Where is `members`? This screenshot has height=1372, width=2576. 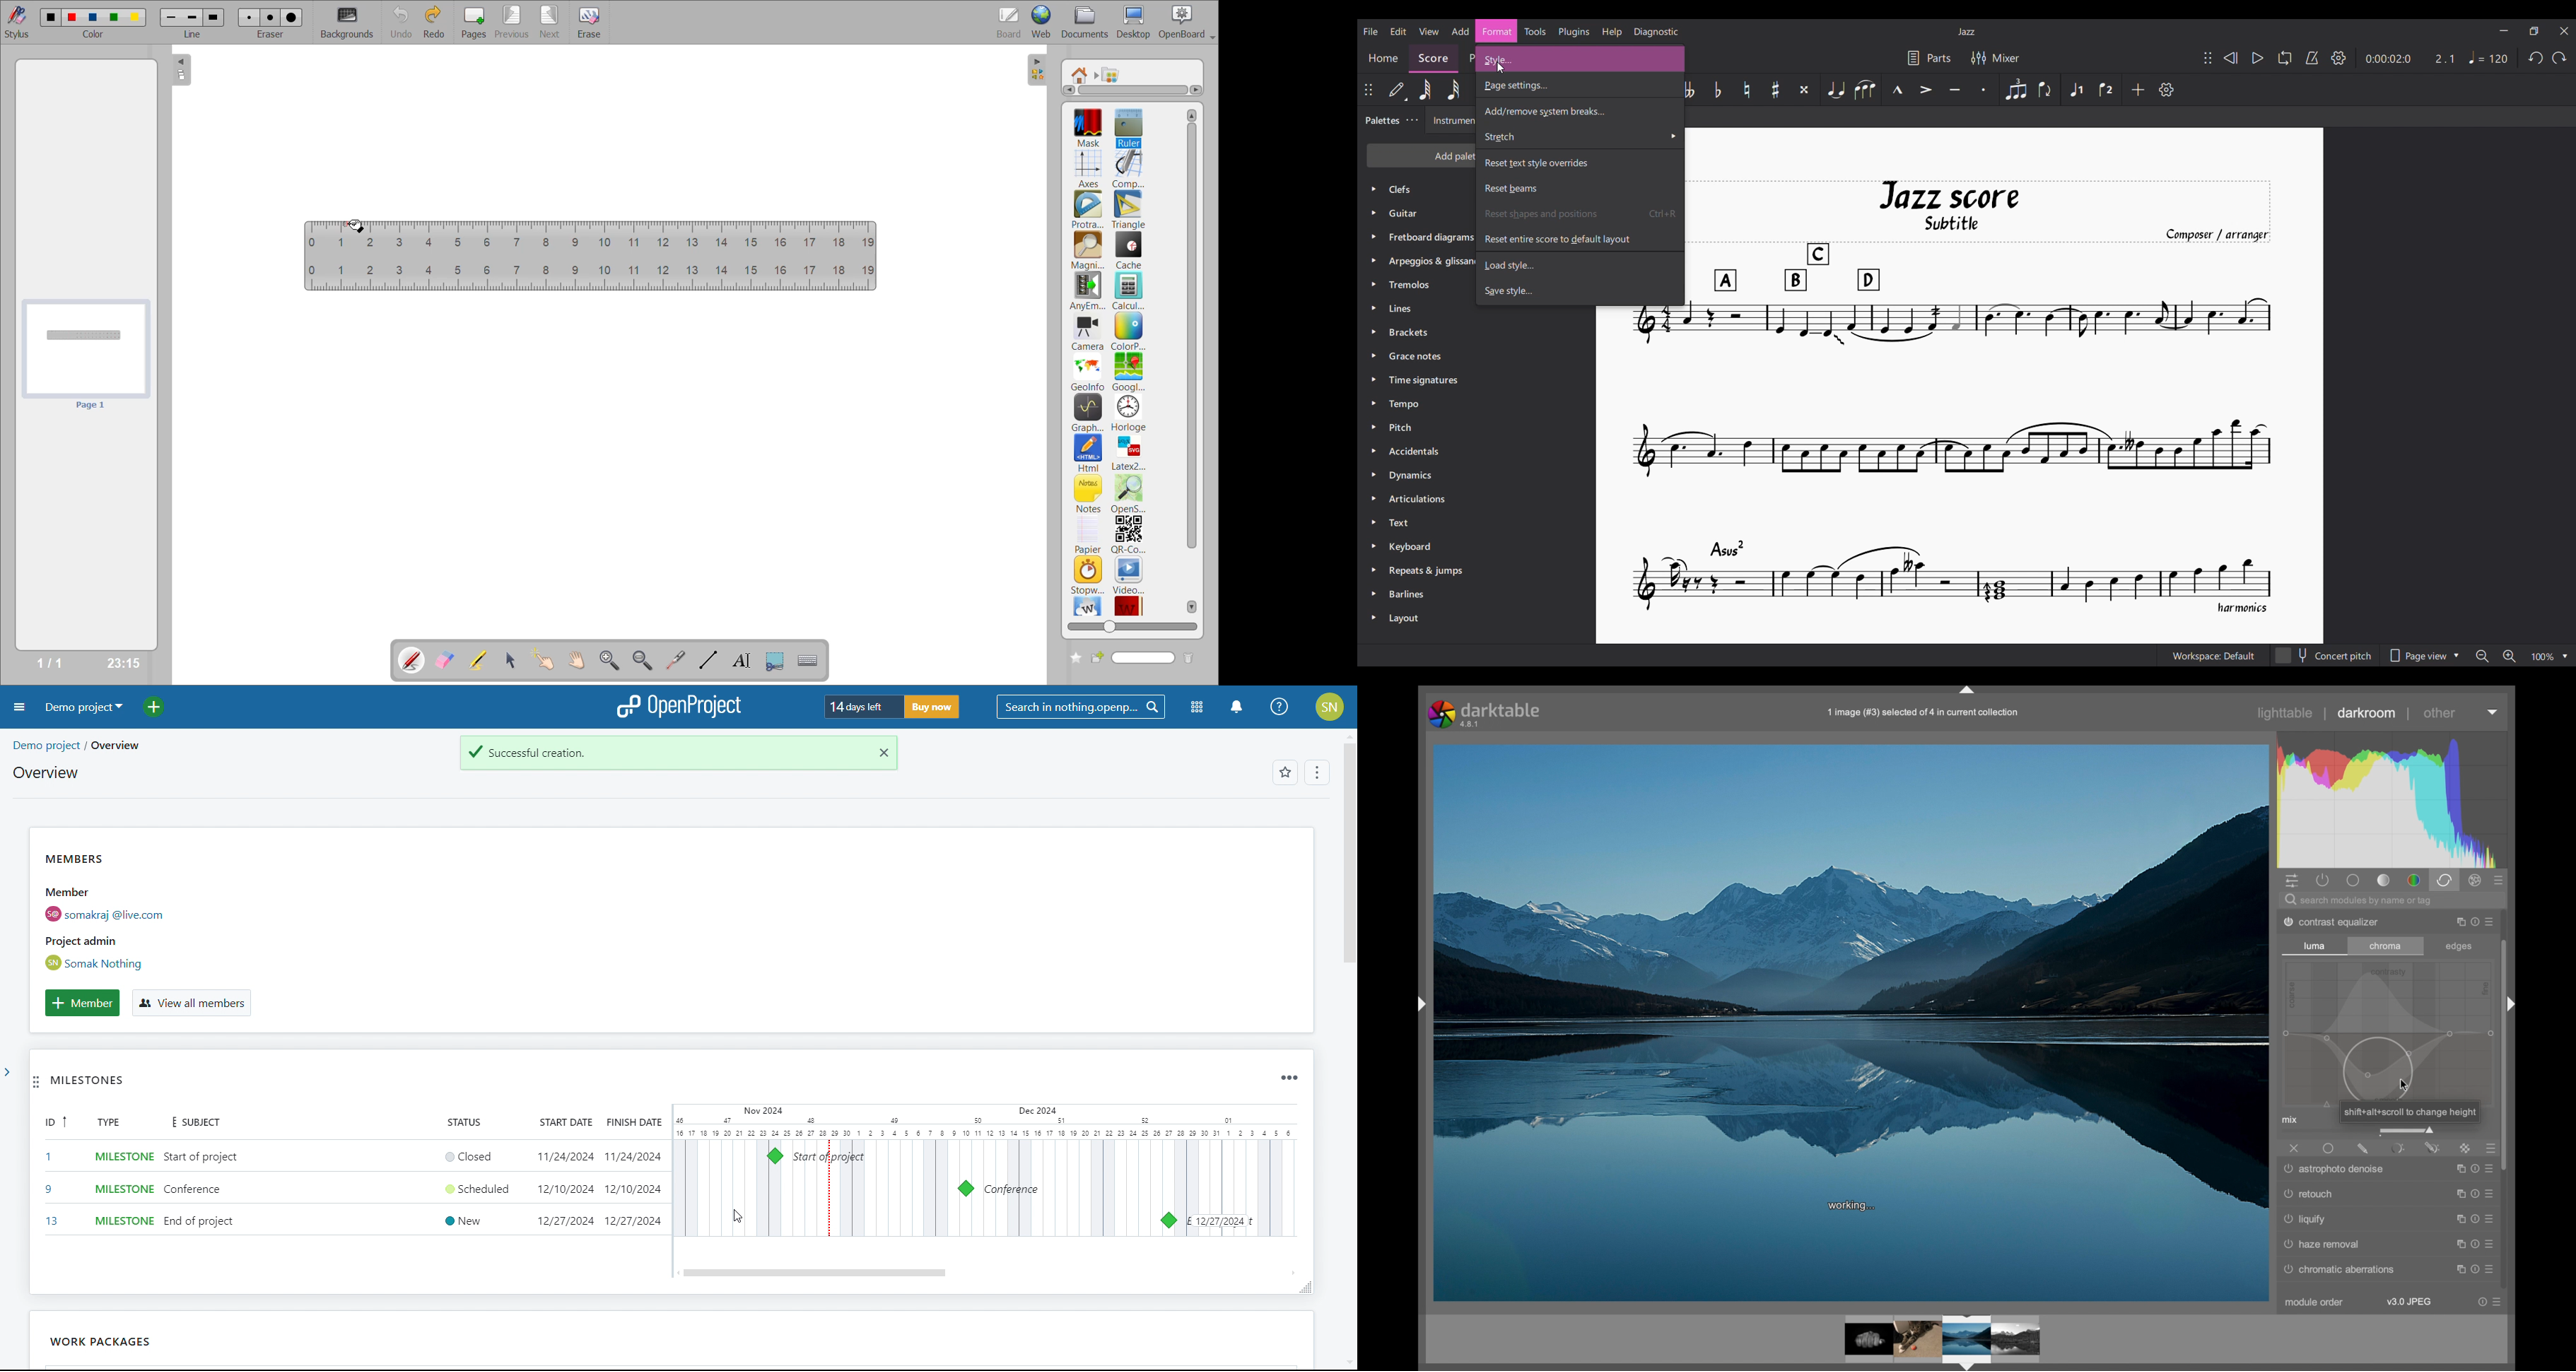
members is located at coordinates (130, 911).